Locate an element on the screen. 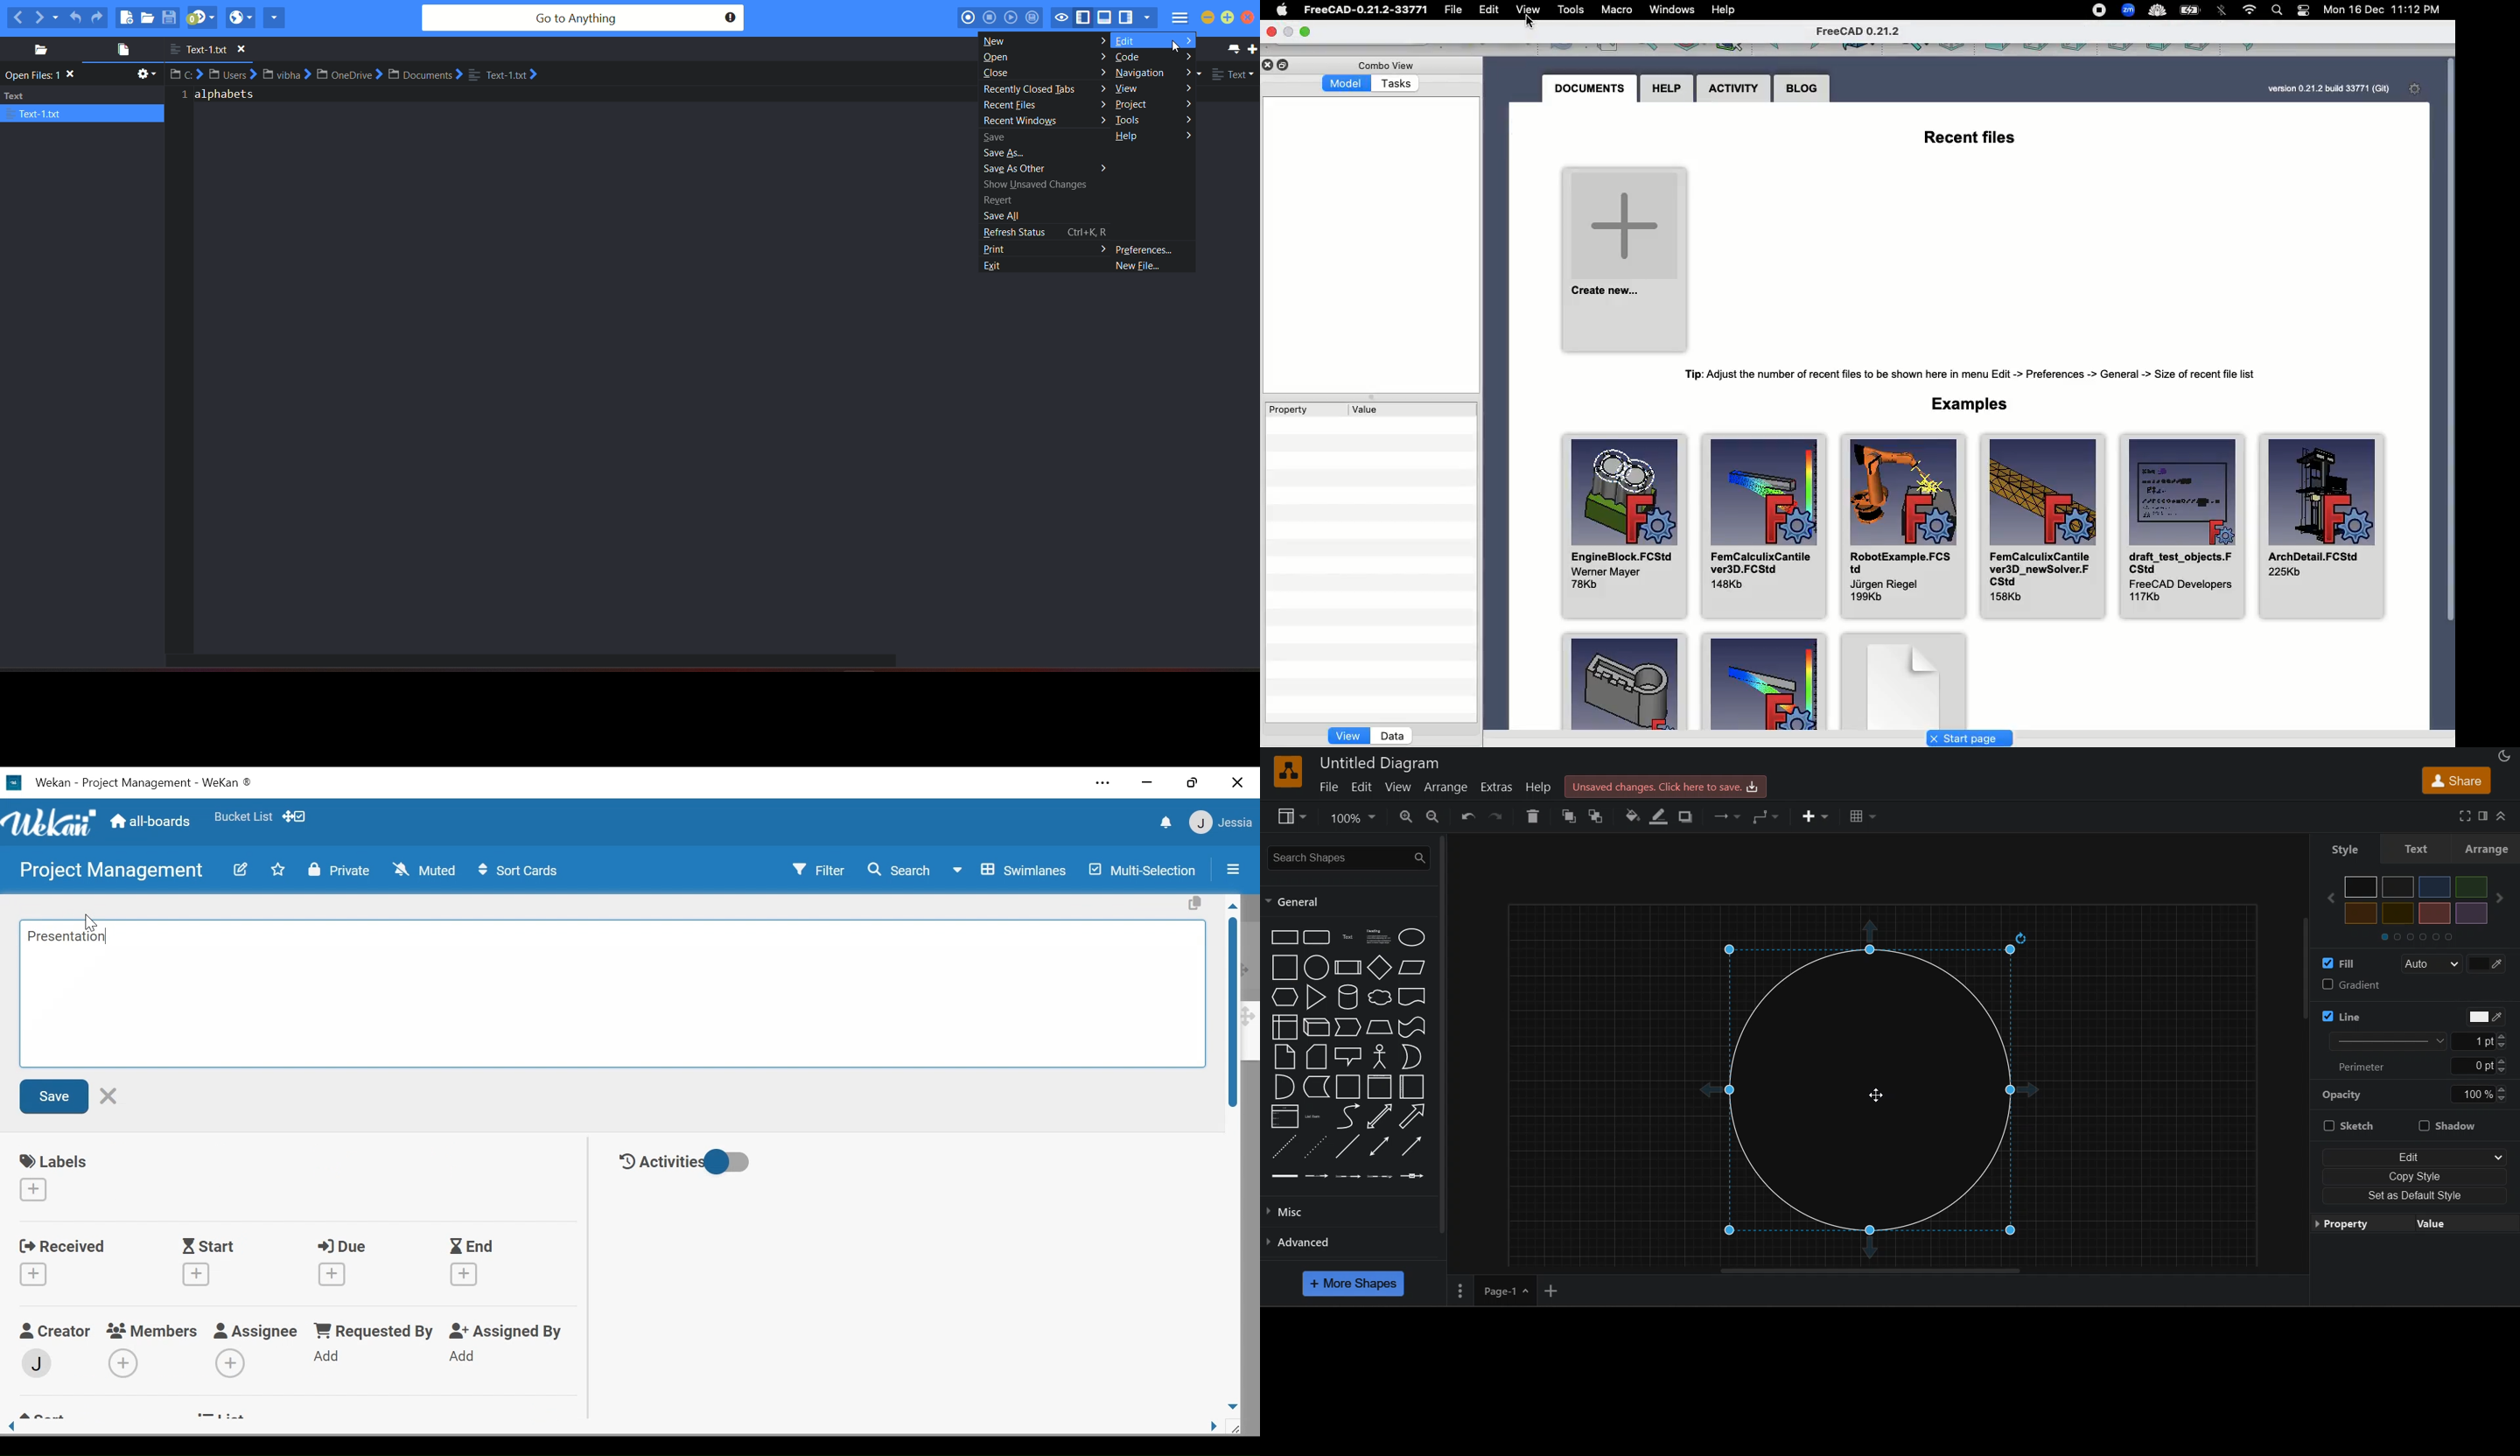  Private is located at coordinates (339, 870).